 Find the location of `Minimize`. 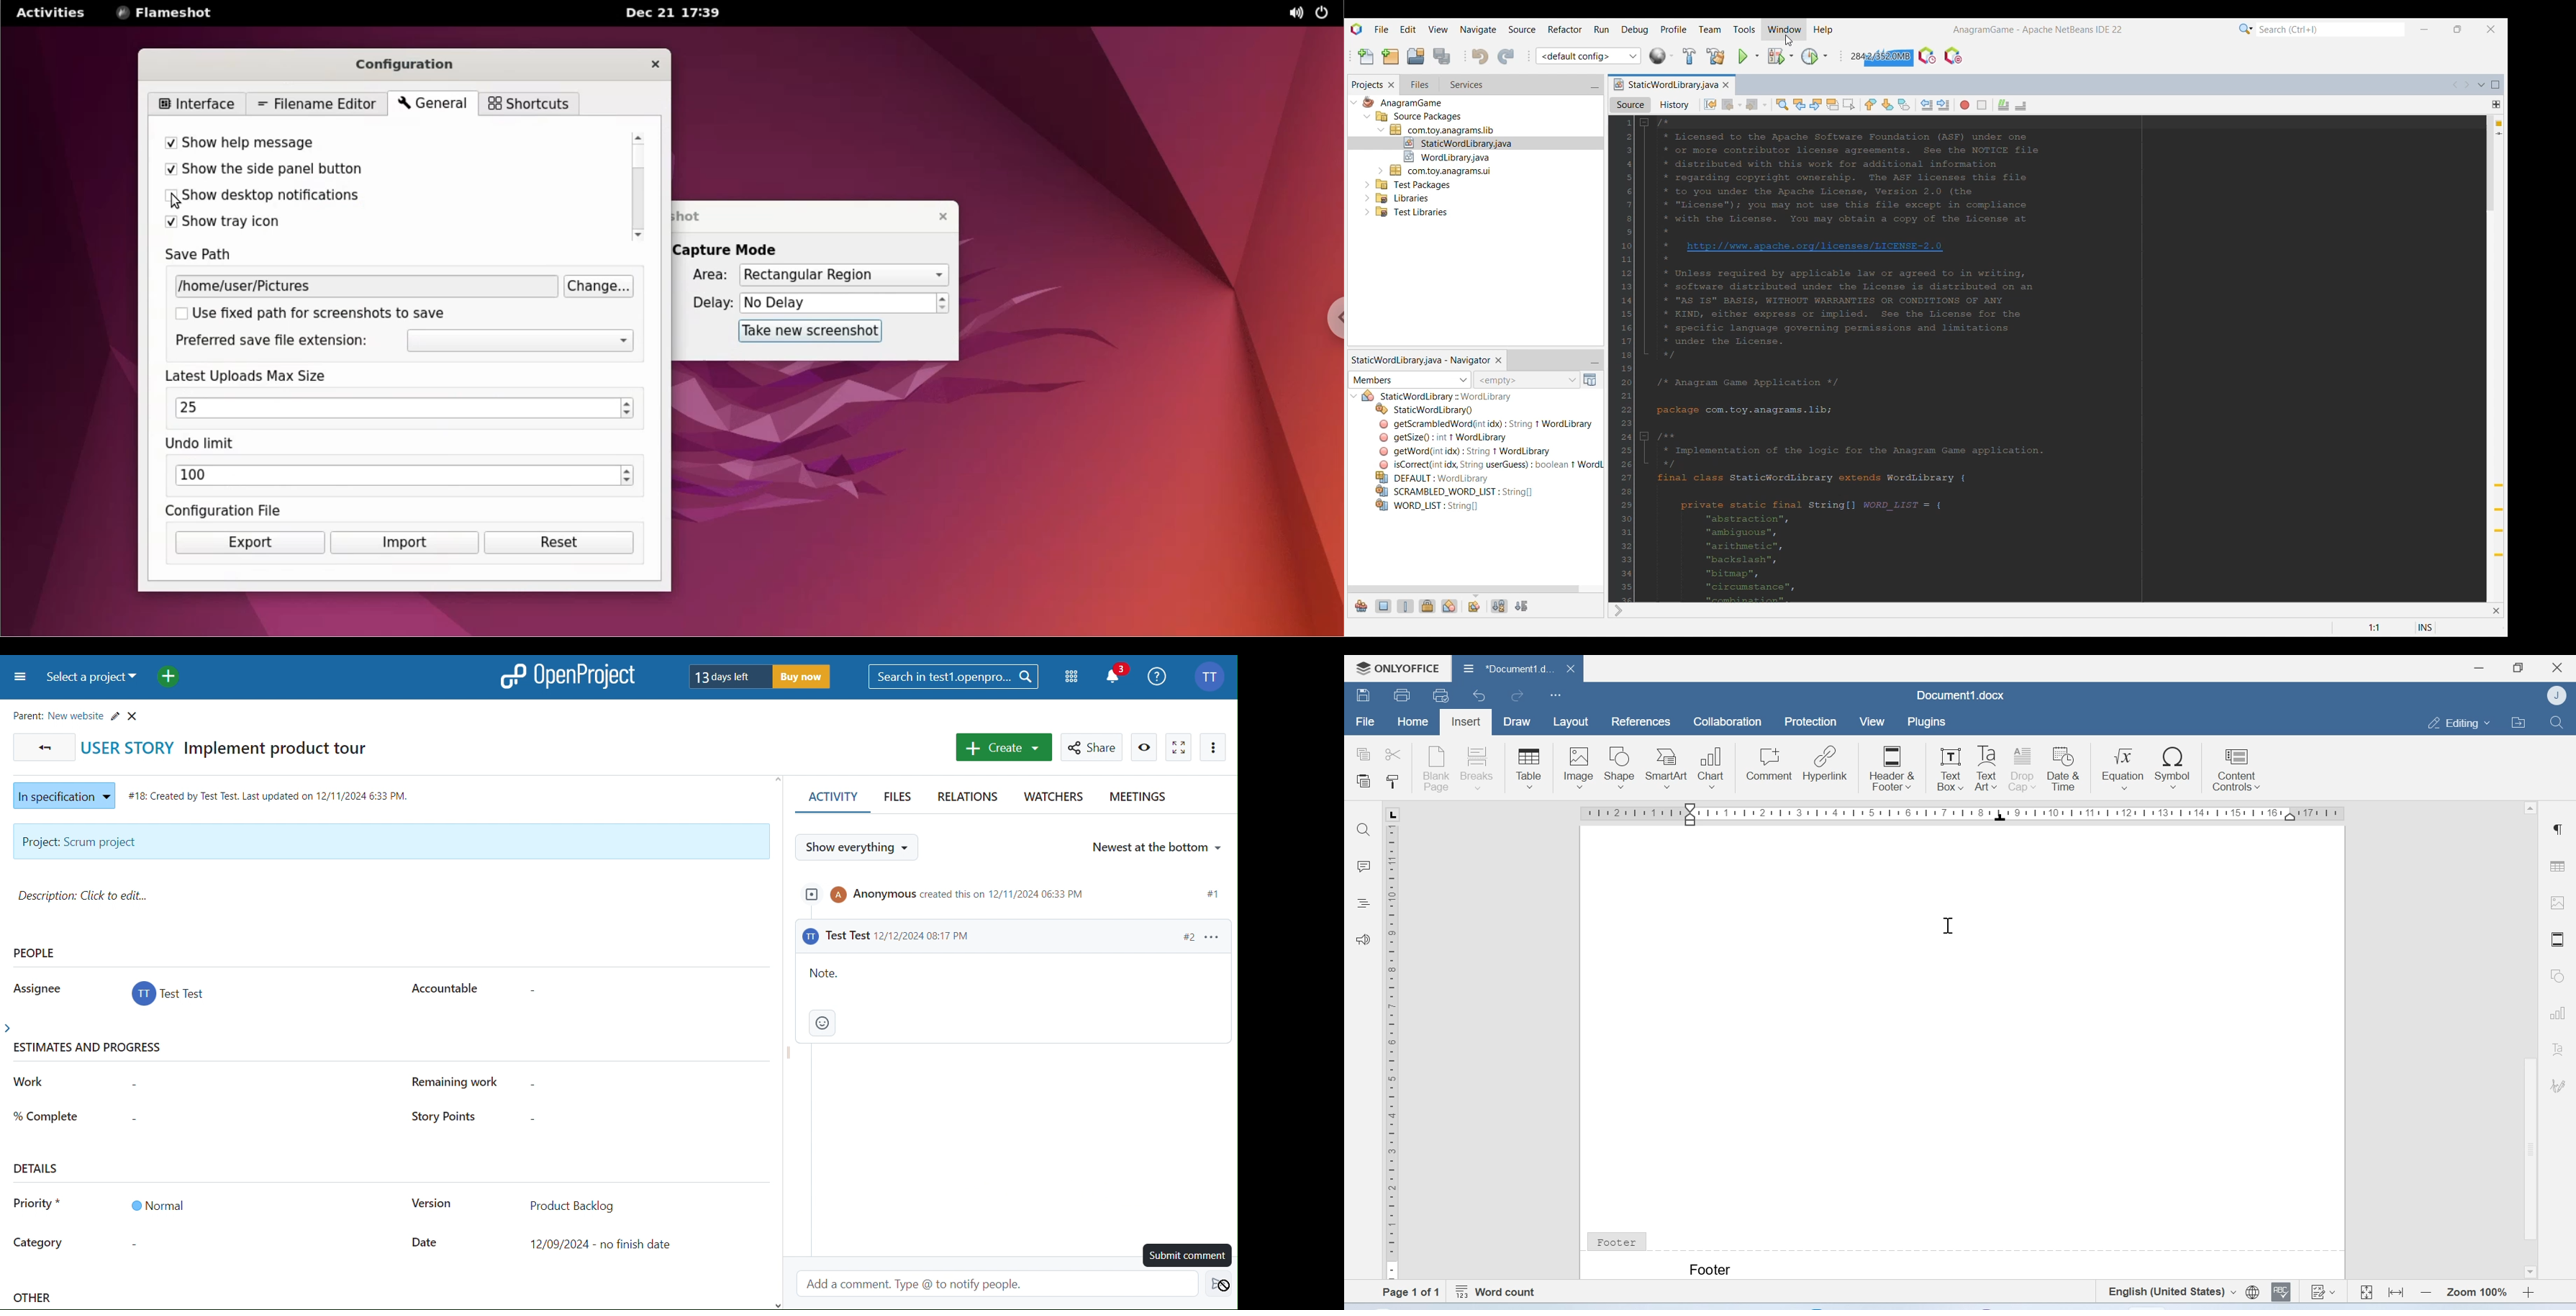

Minimize is located at coordinates (2480, 668).